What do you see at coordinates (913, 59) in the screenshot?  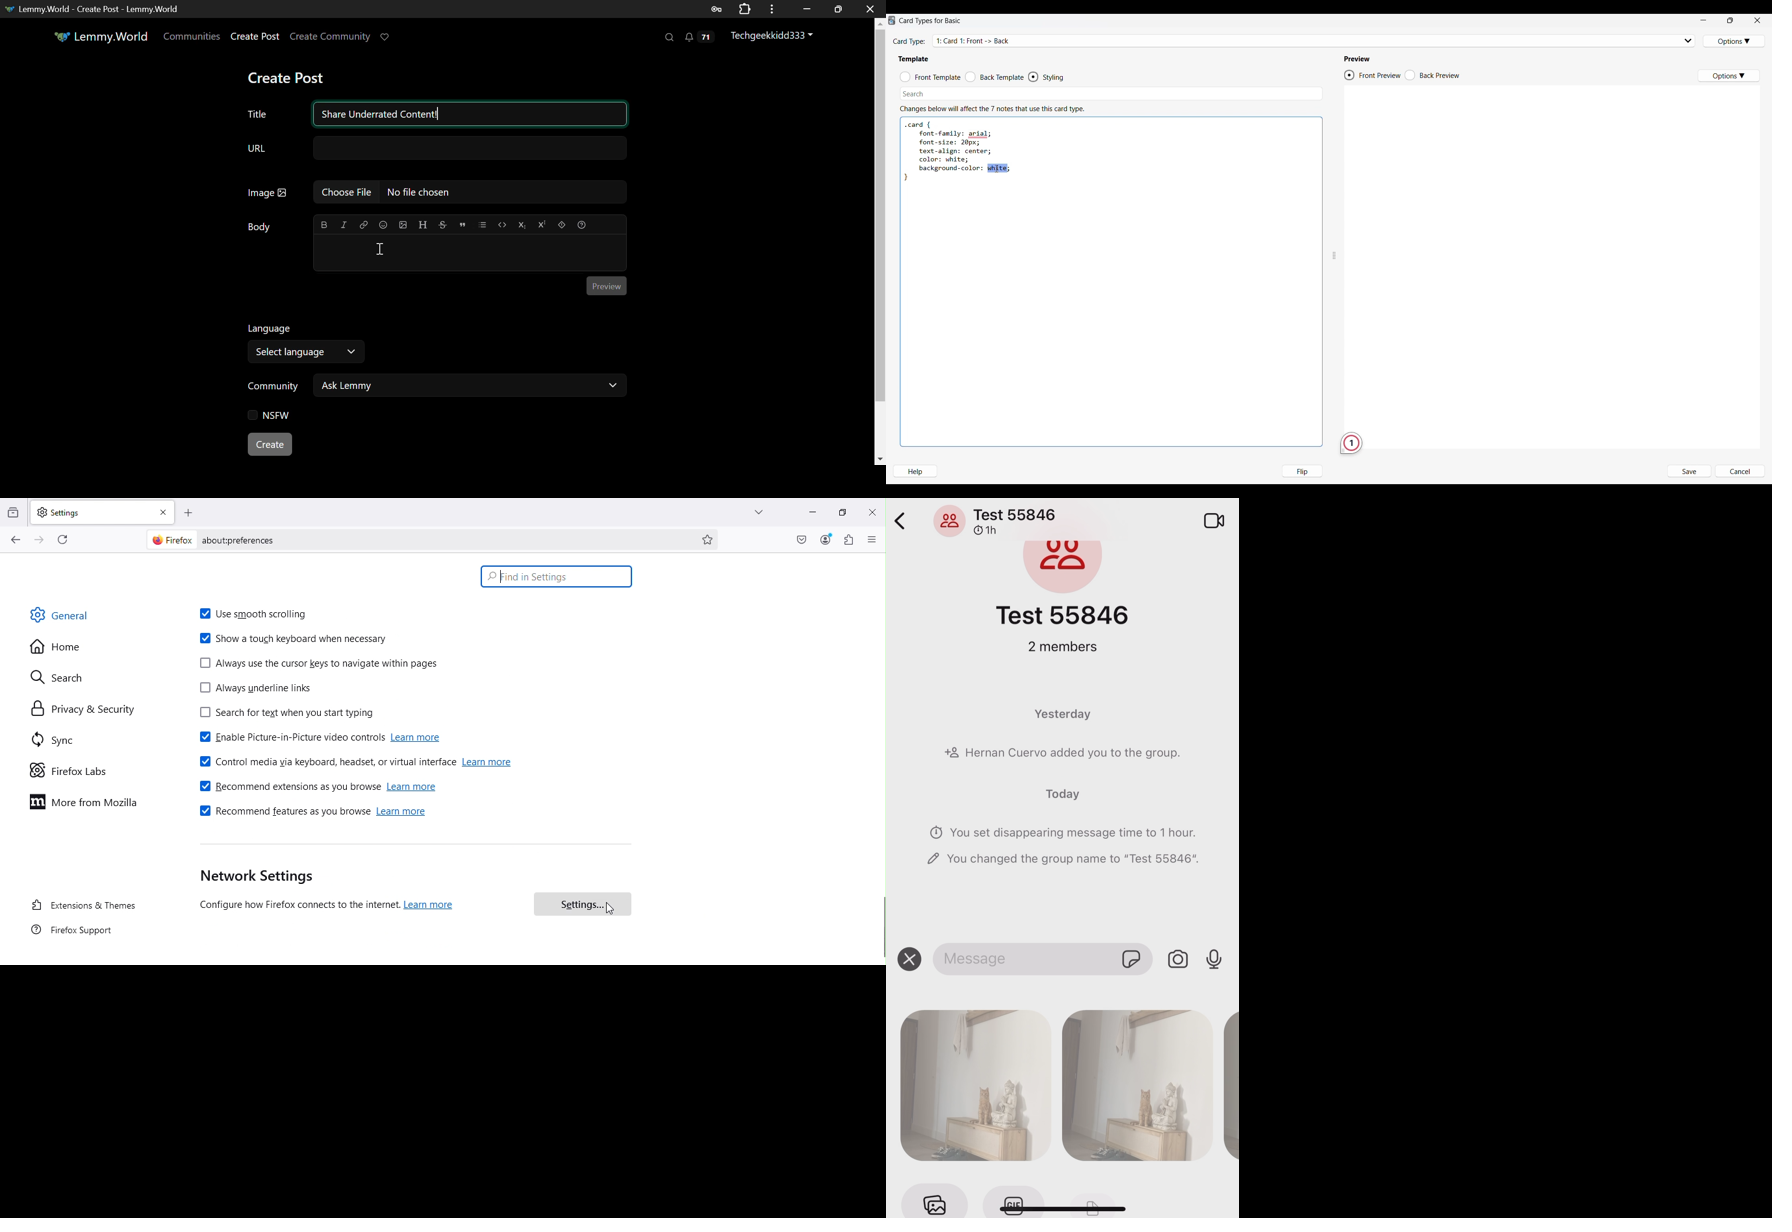 I see `Template section` at bounding box center [913, 59].